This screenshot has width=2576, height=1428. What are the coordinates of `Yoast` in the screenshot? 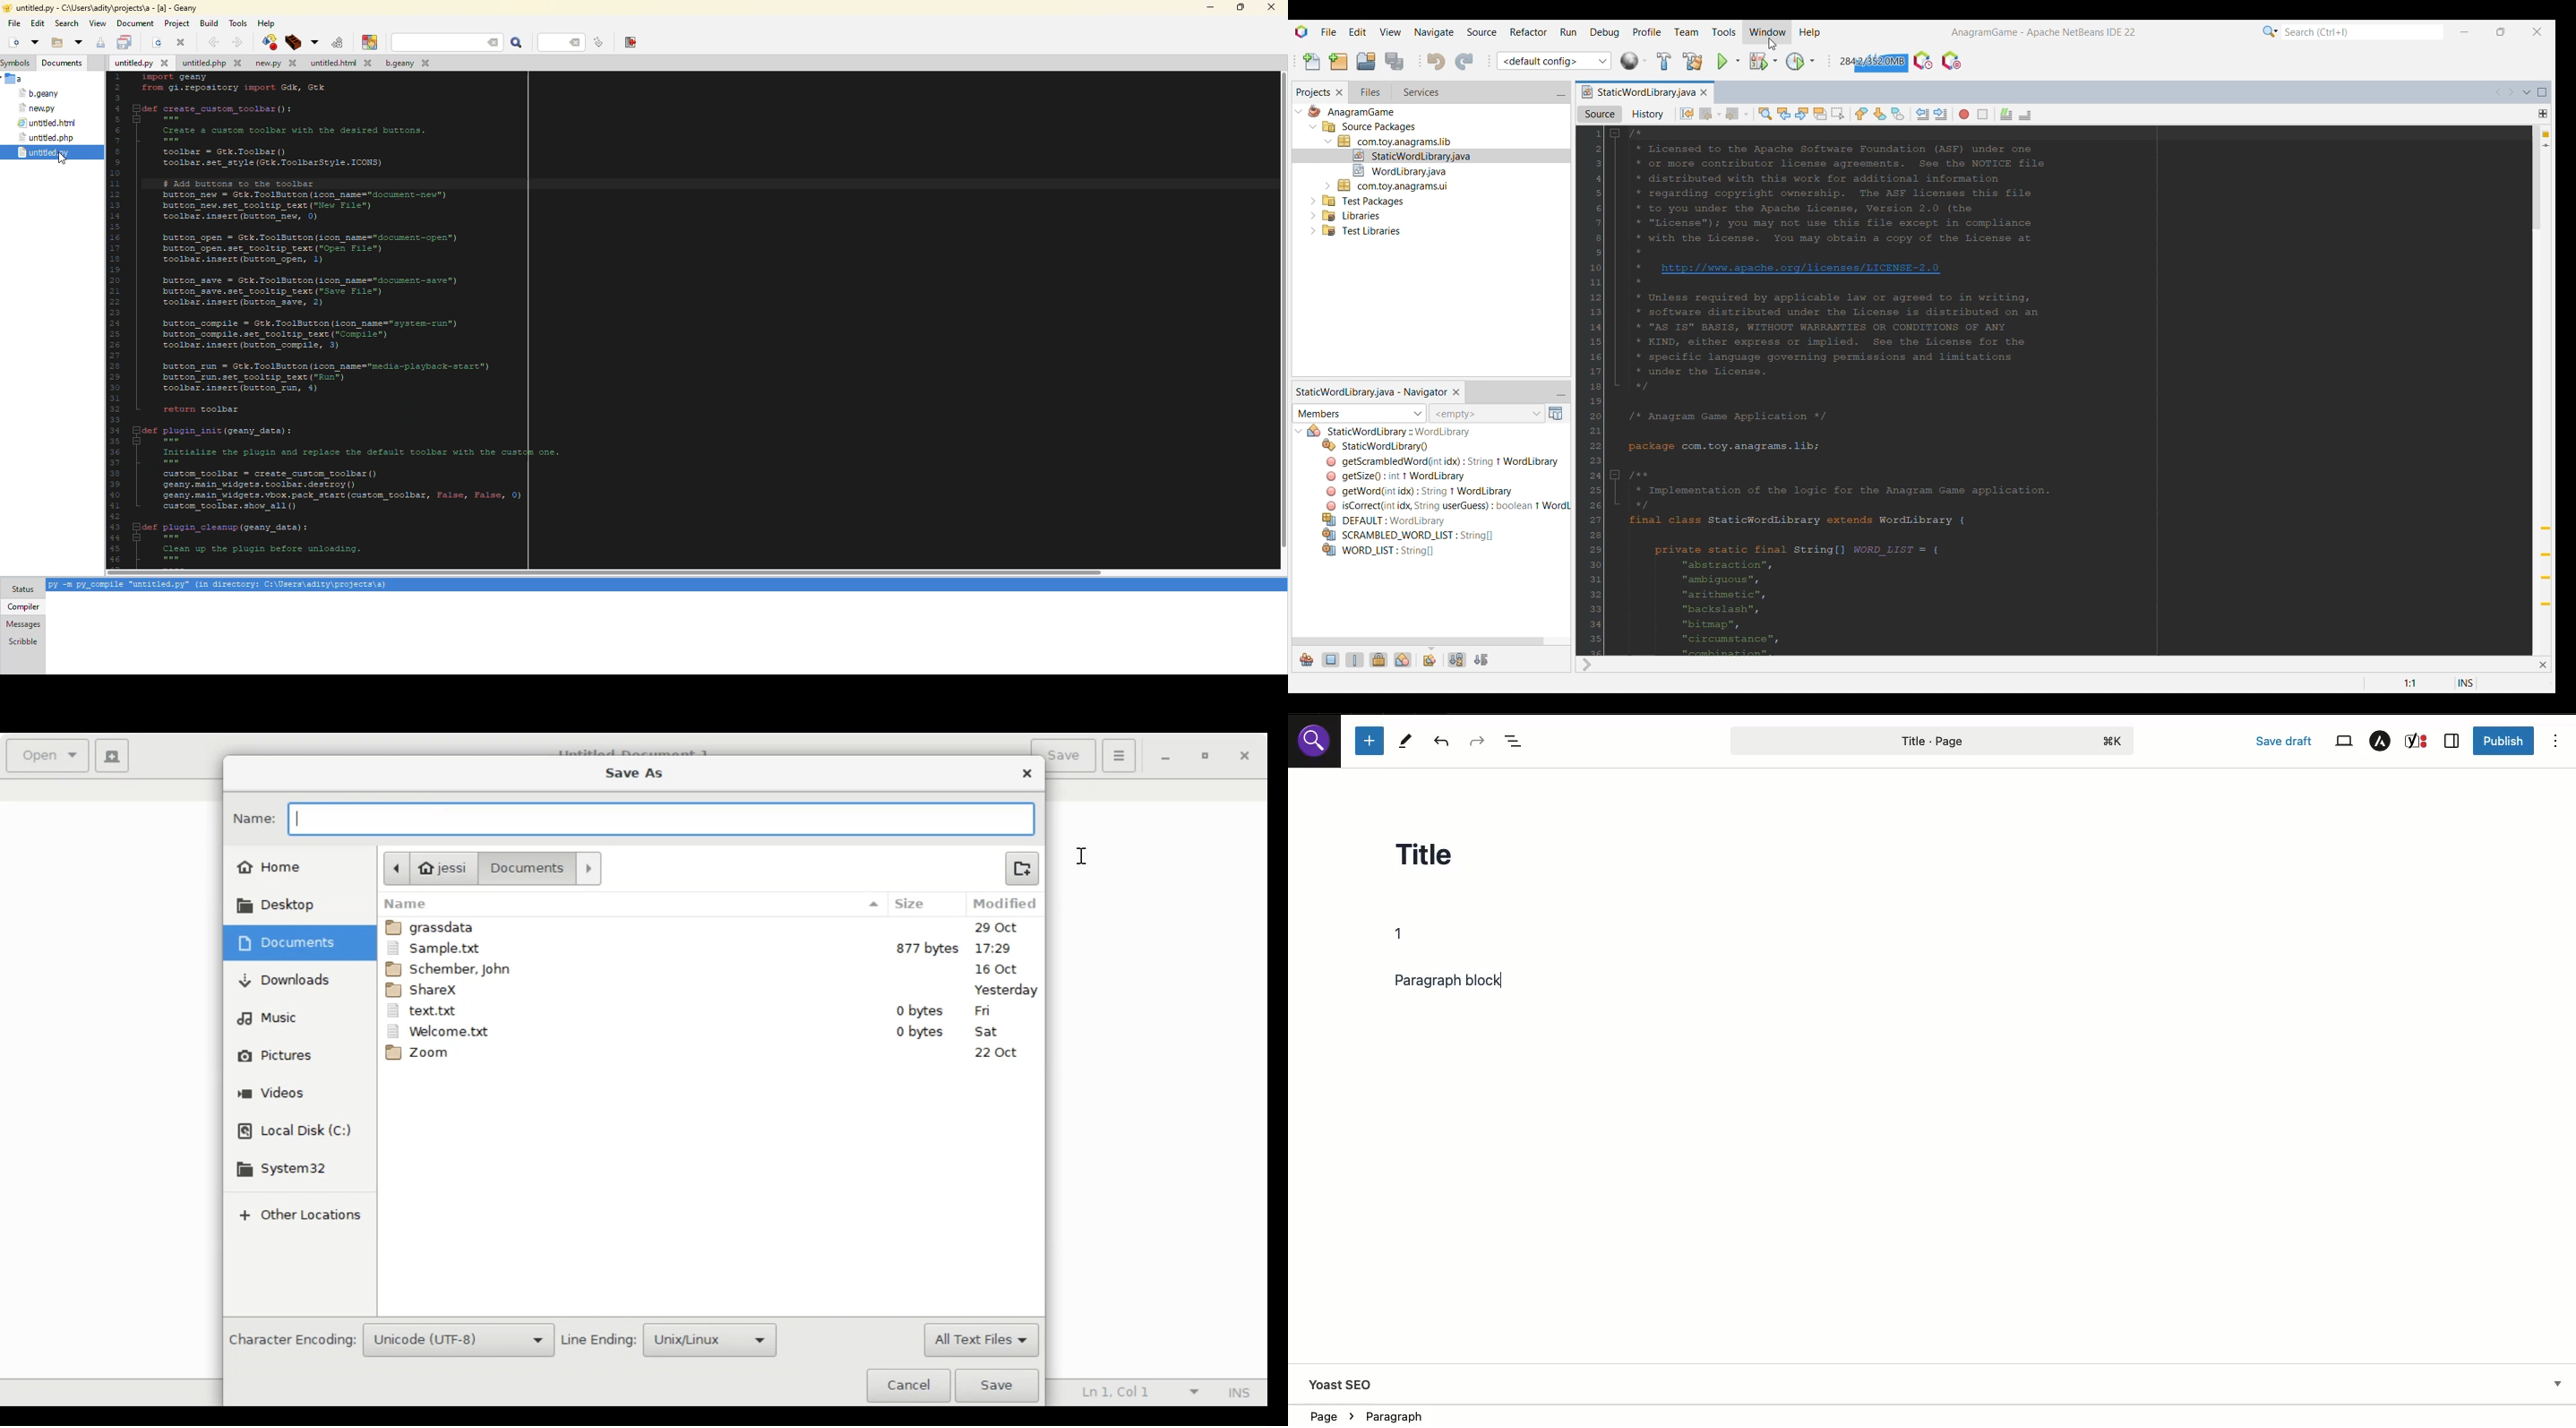 It's located at (2417, 742).